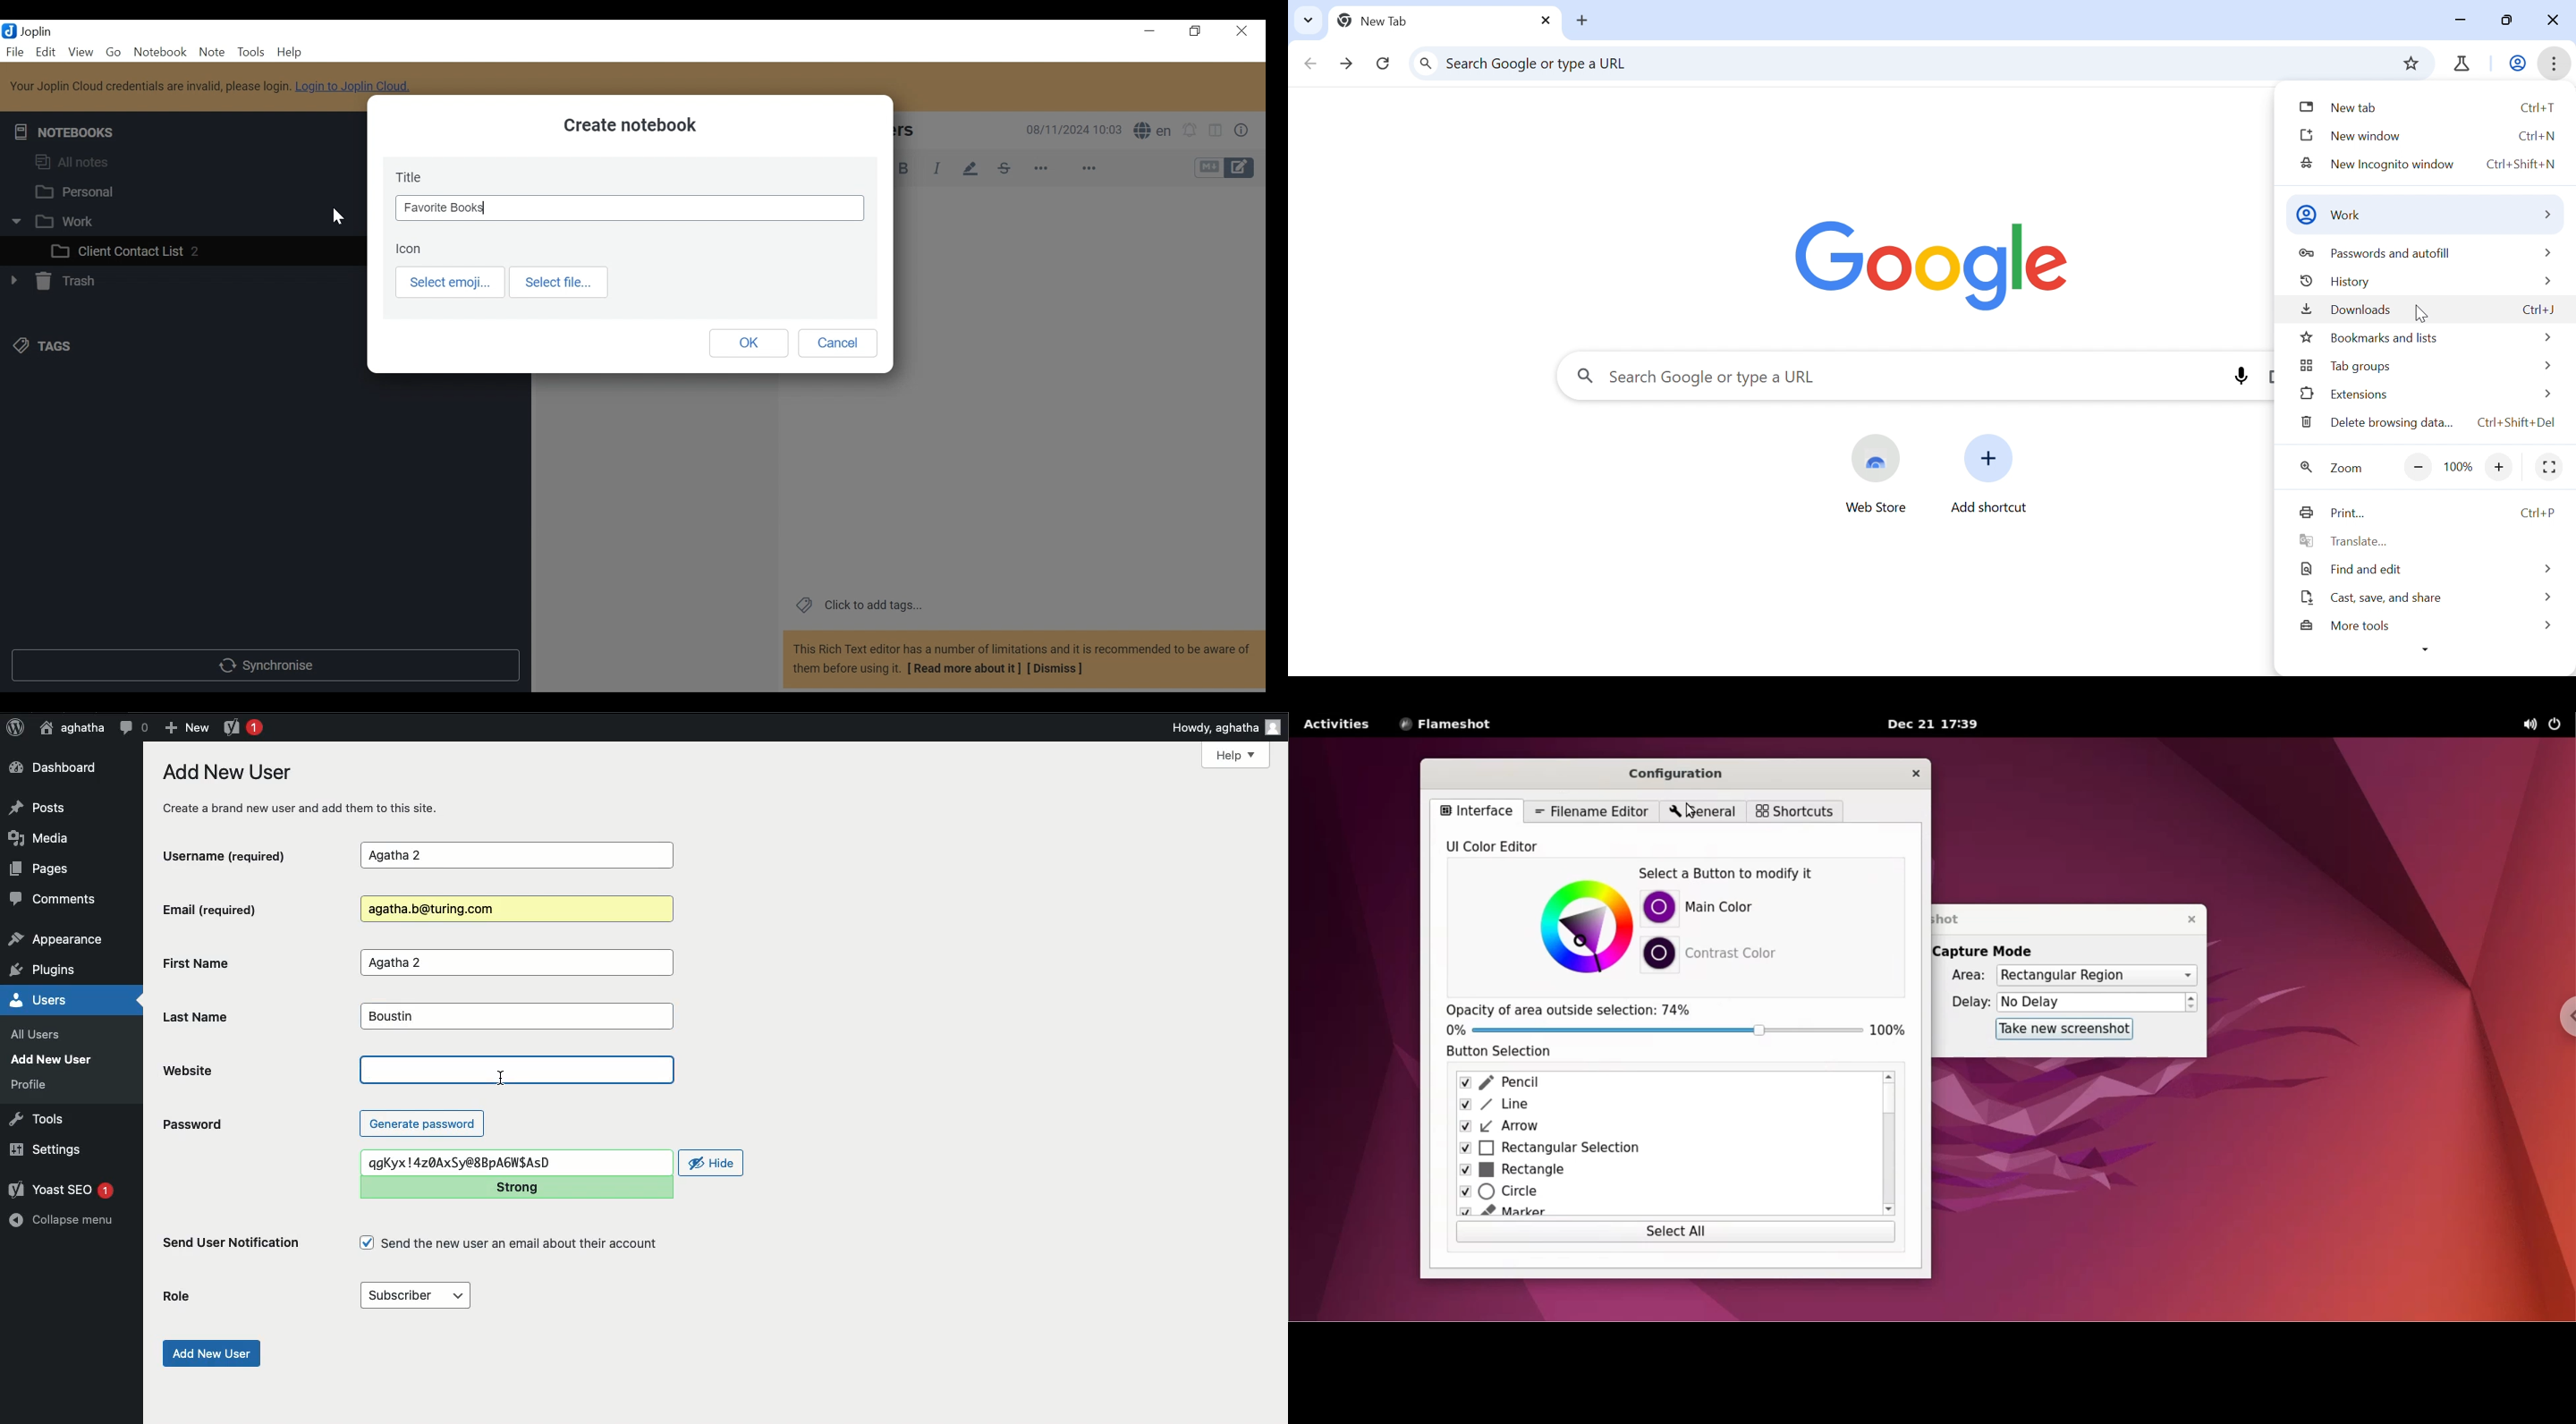 This screenshot has height=1428, width=2576. I want to click on New tab, so click(2340, 107).